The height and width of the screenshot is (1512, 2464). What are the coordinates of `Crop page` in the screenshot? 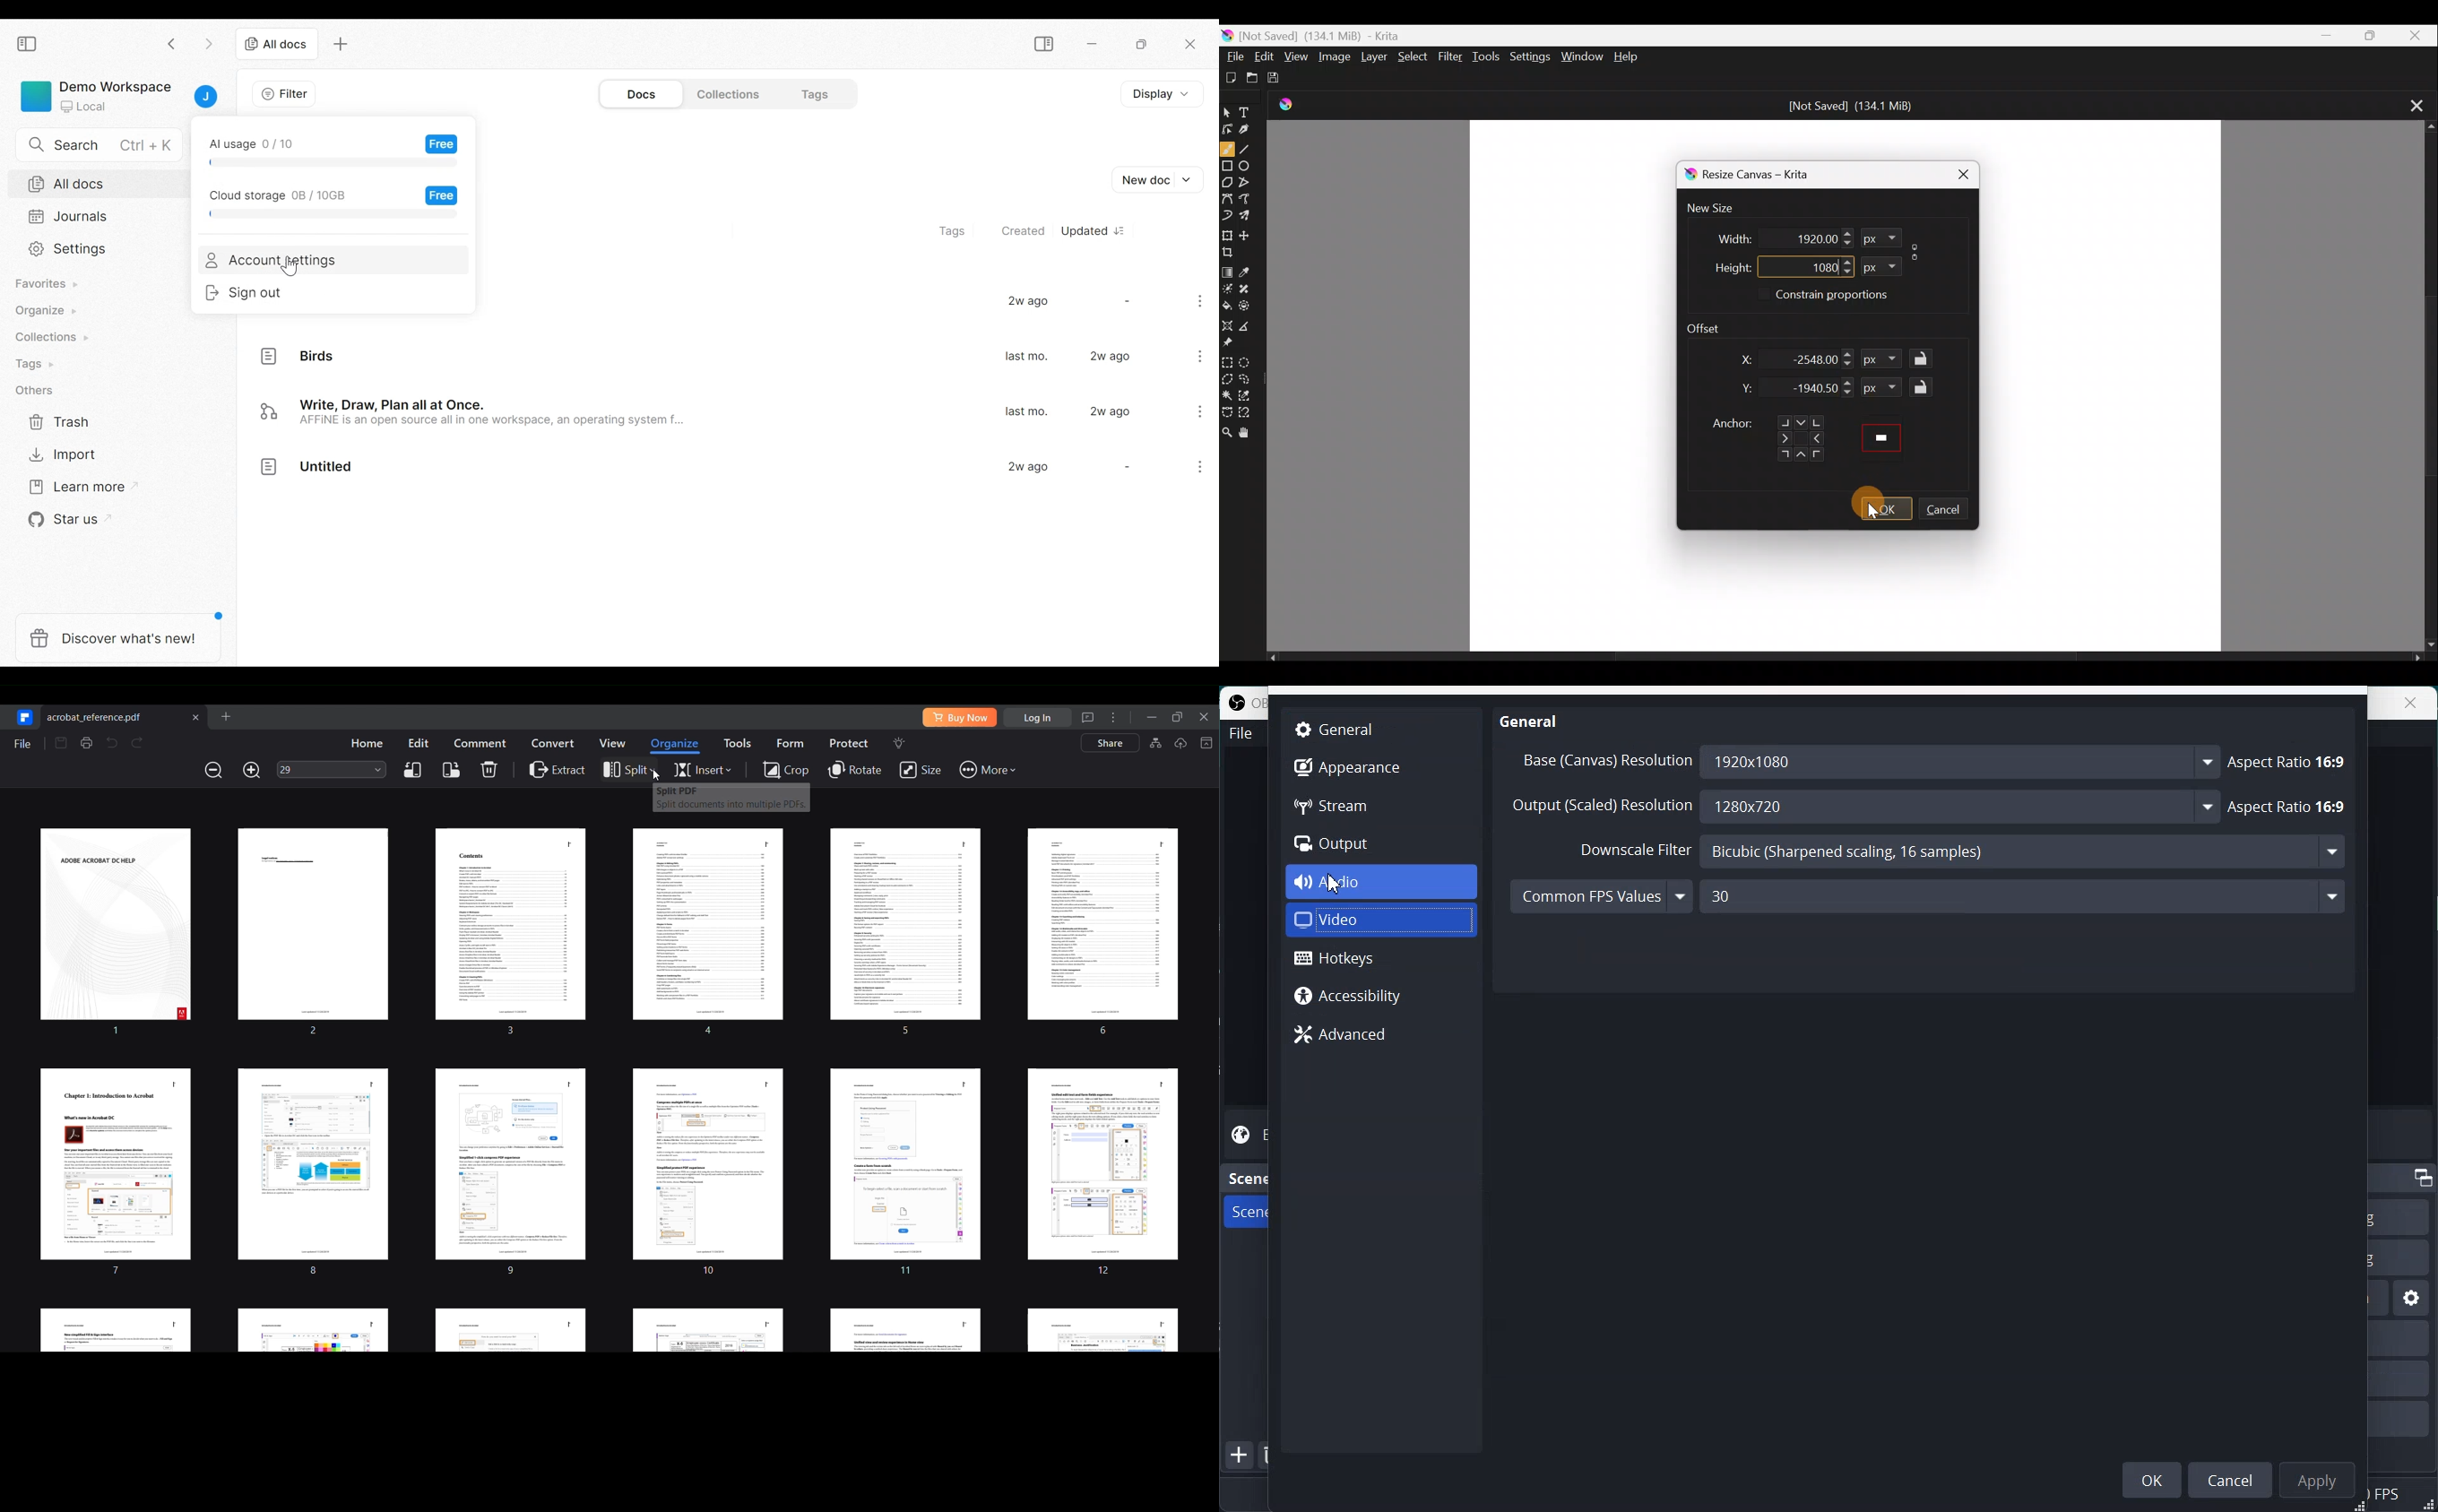 It's located at (785, 769).